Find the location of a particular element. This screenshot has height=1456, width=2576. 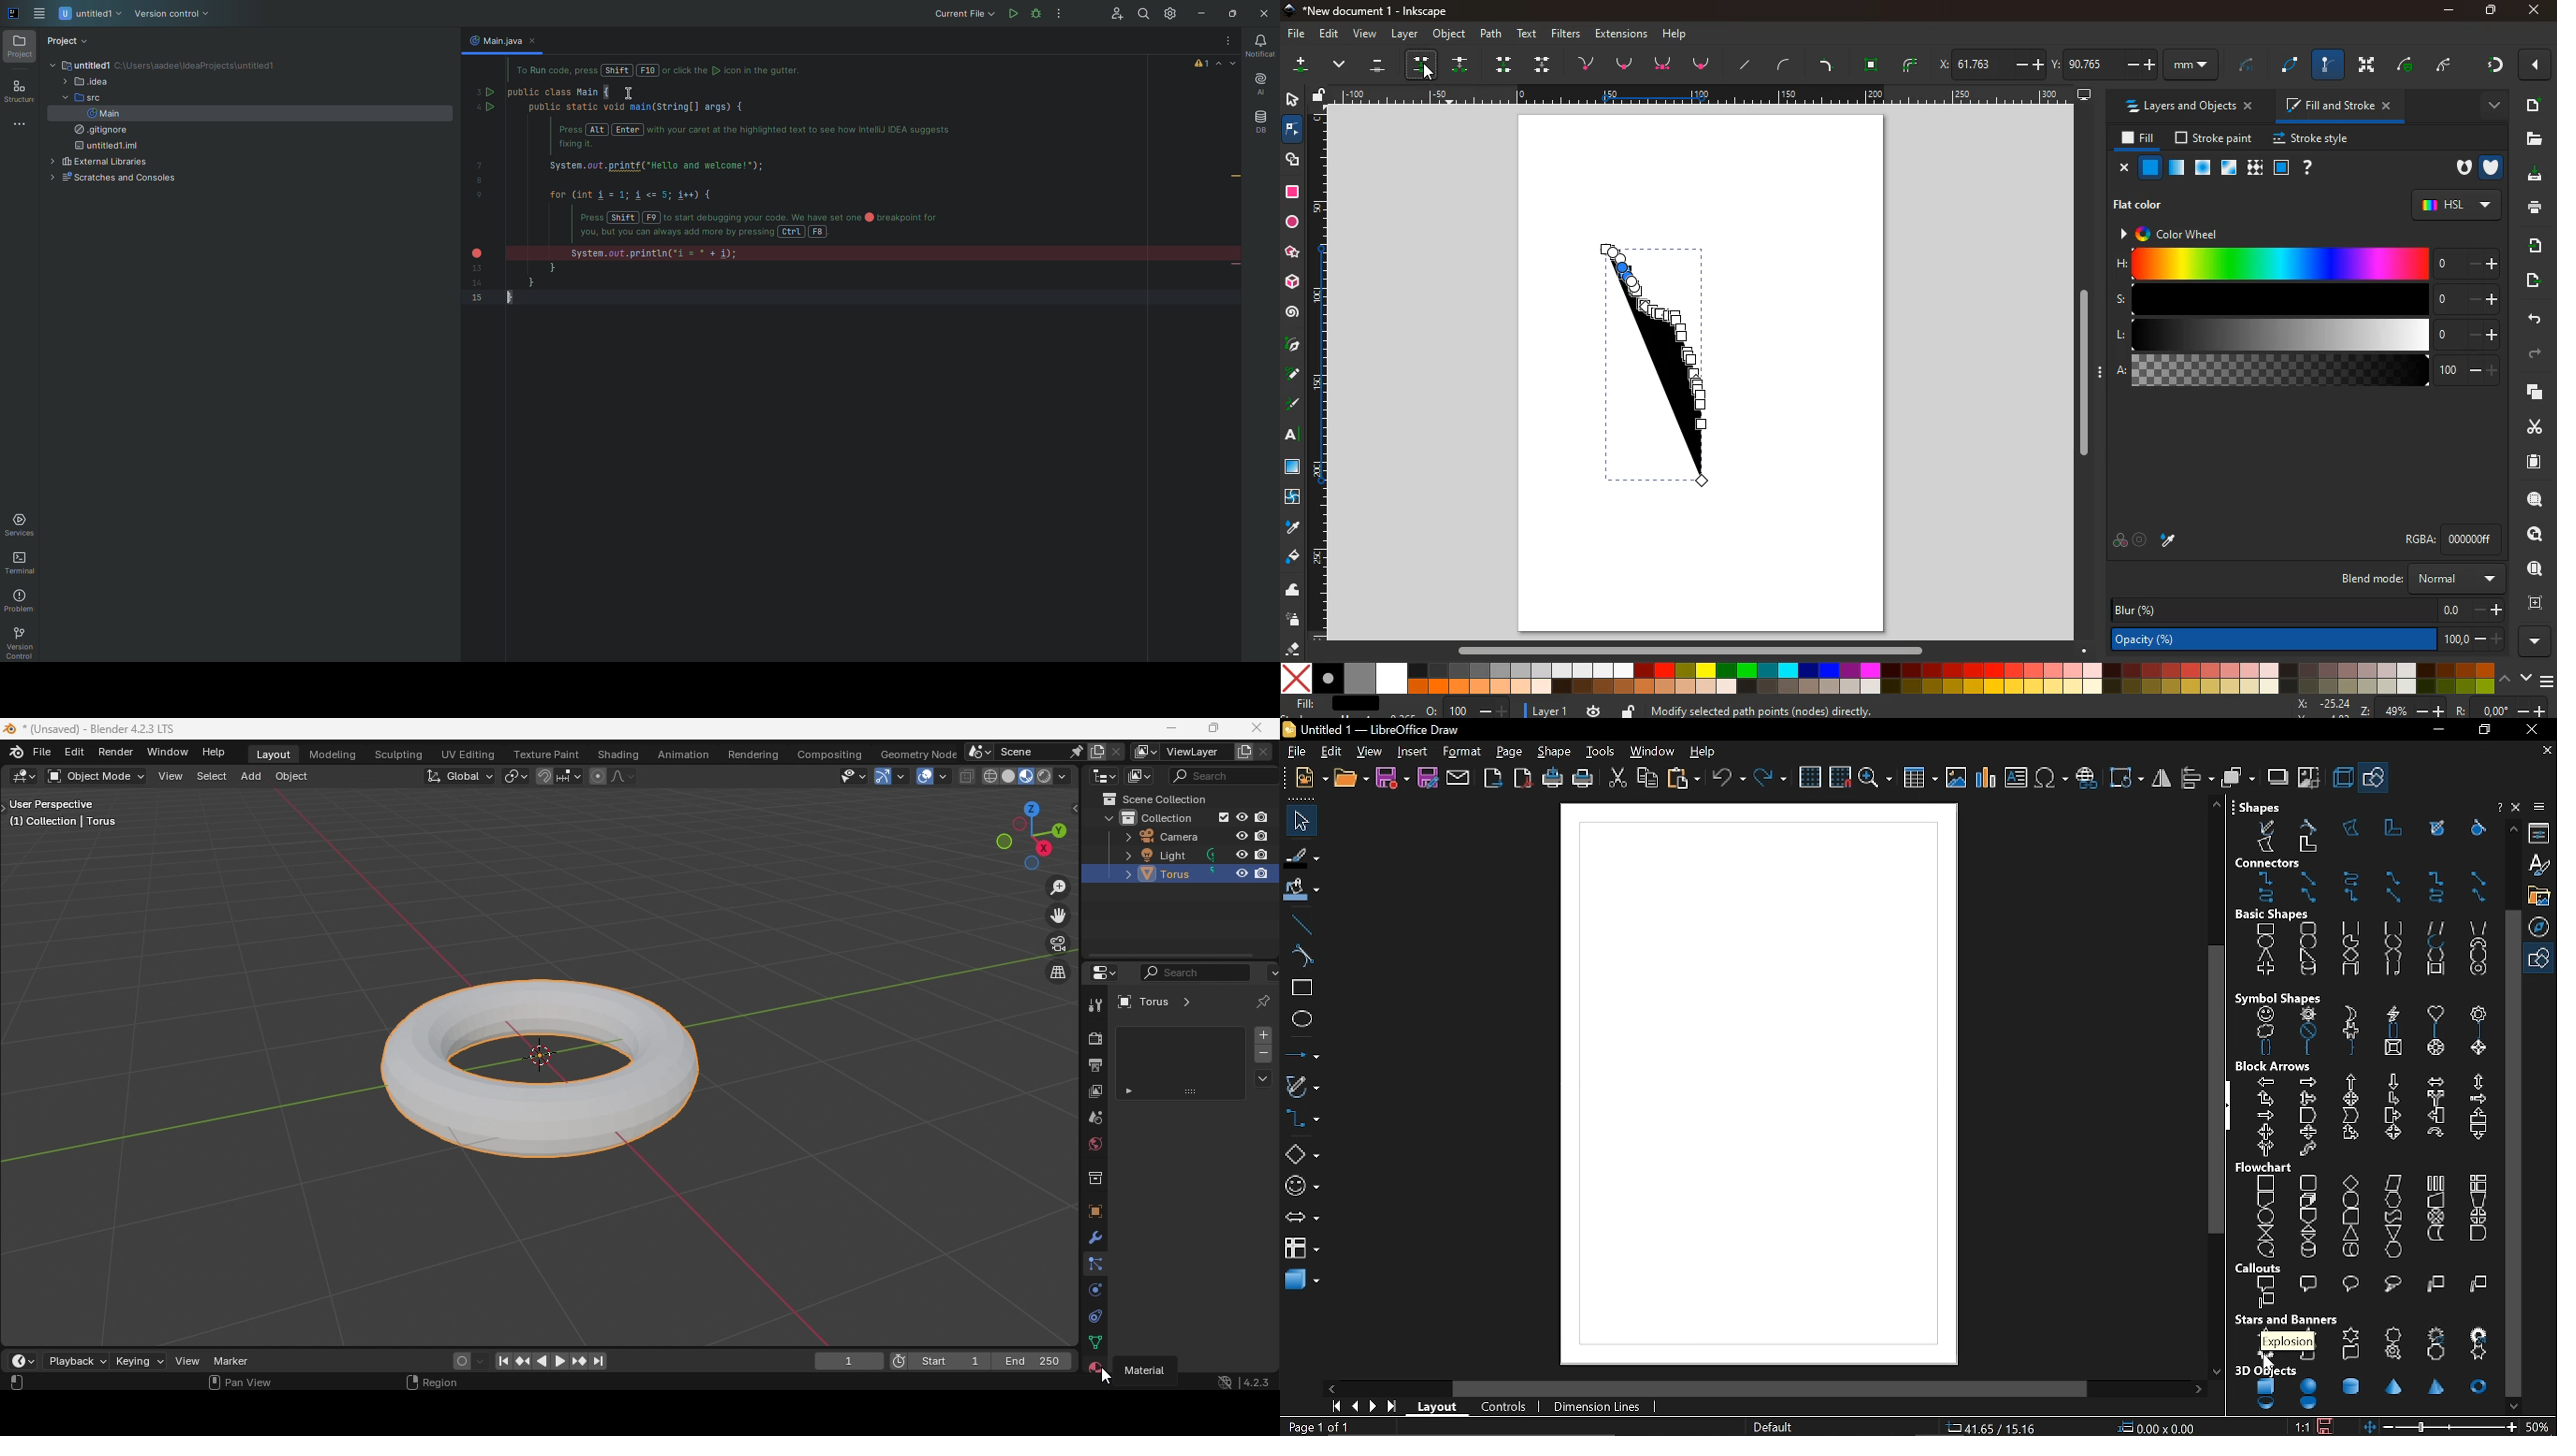

select is located at coordinates (1290, 98).